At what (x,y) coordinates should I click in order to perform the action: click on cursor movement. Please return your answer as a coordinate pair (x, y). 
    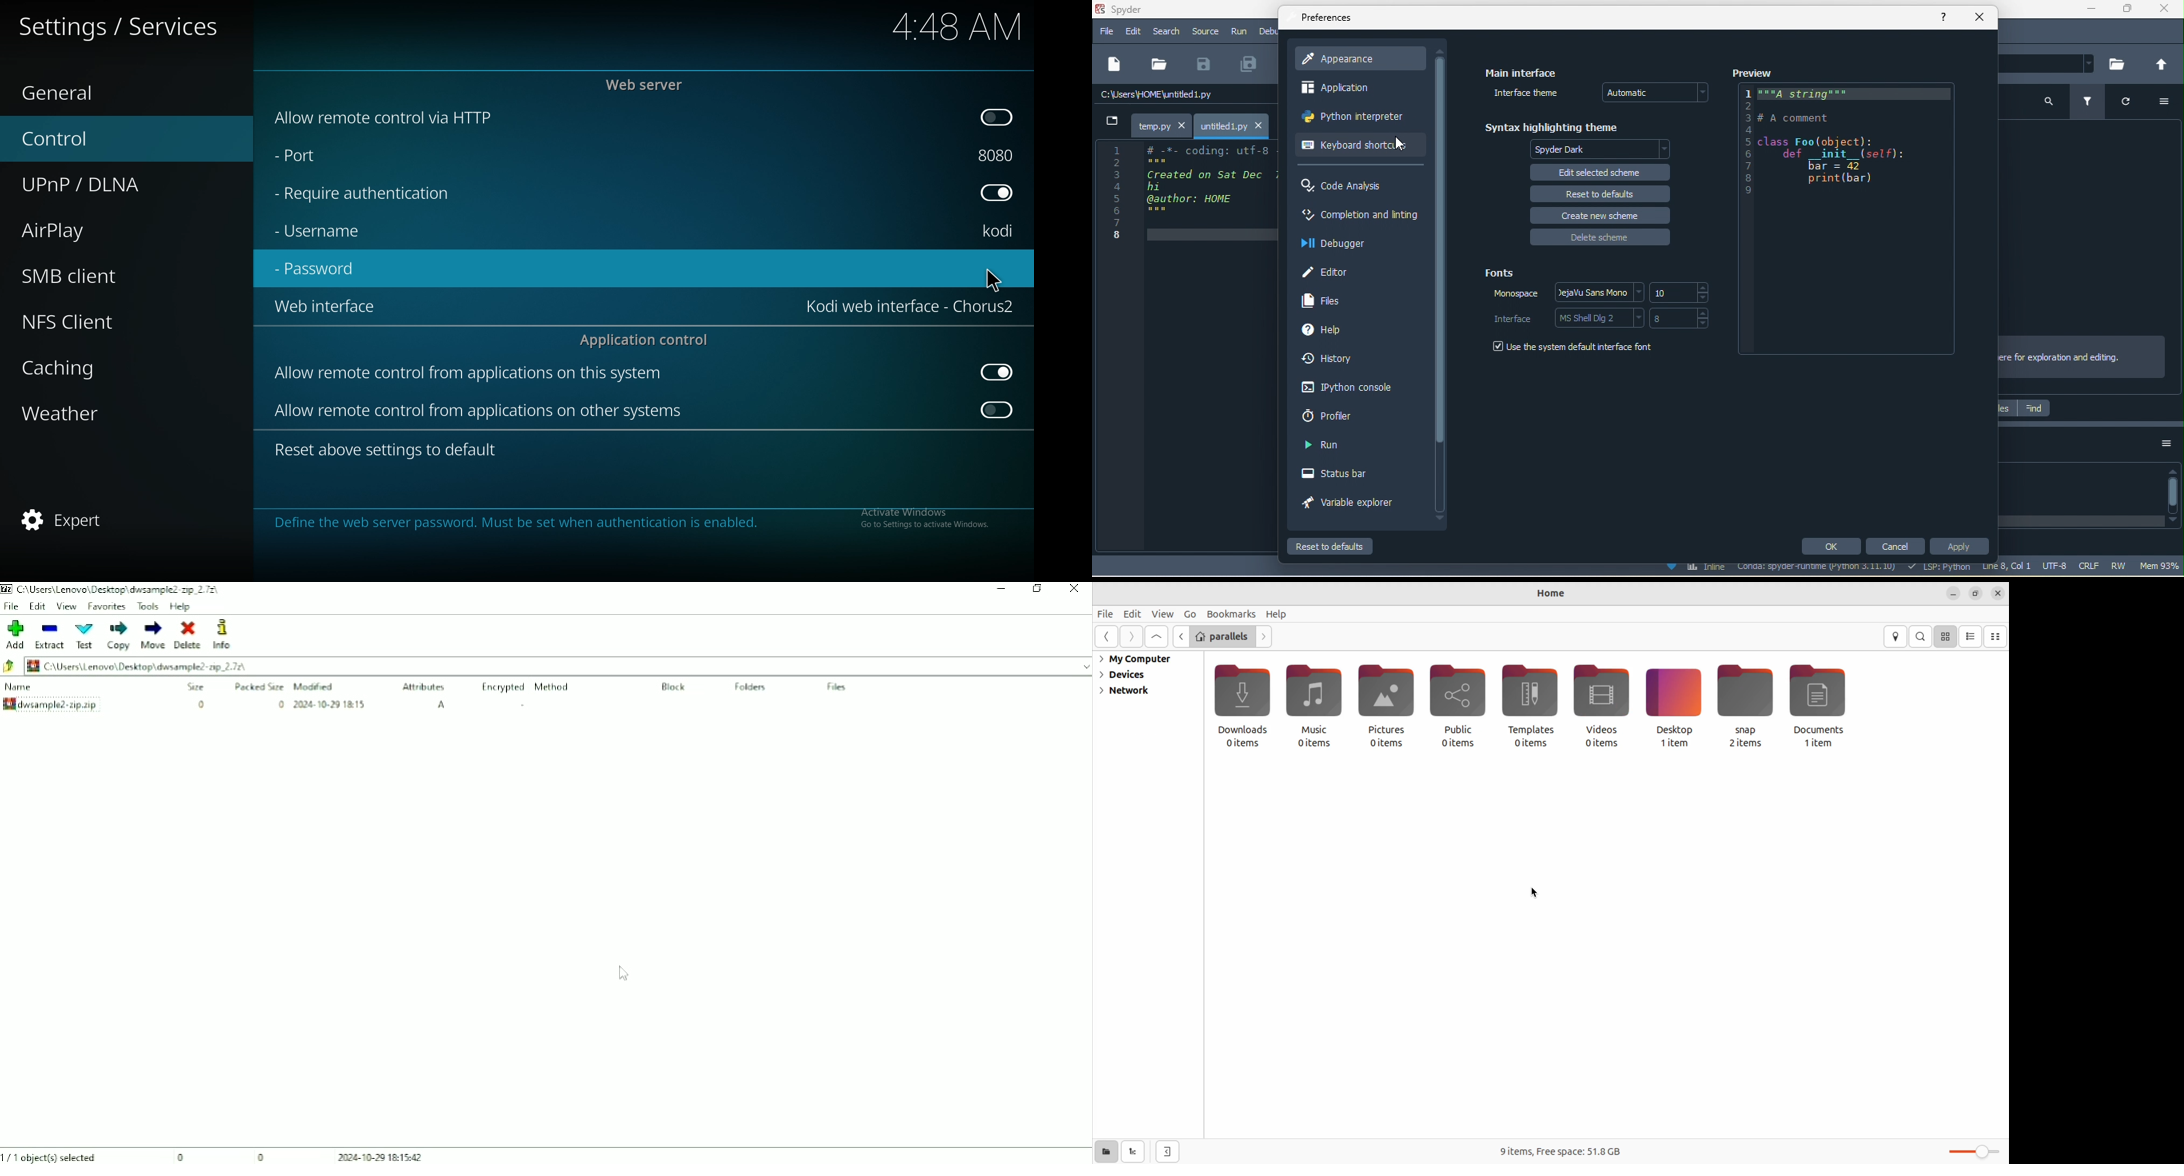
    Looking at the image, I should click on (1401, 144).